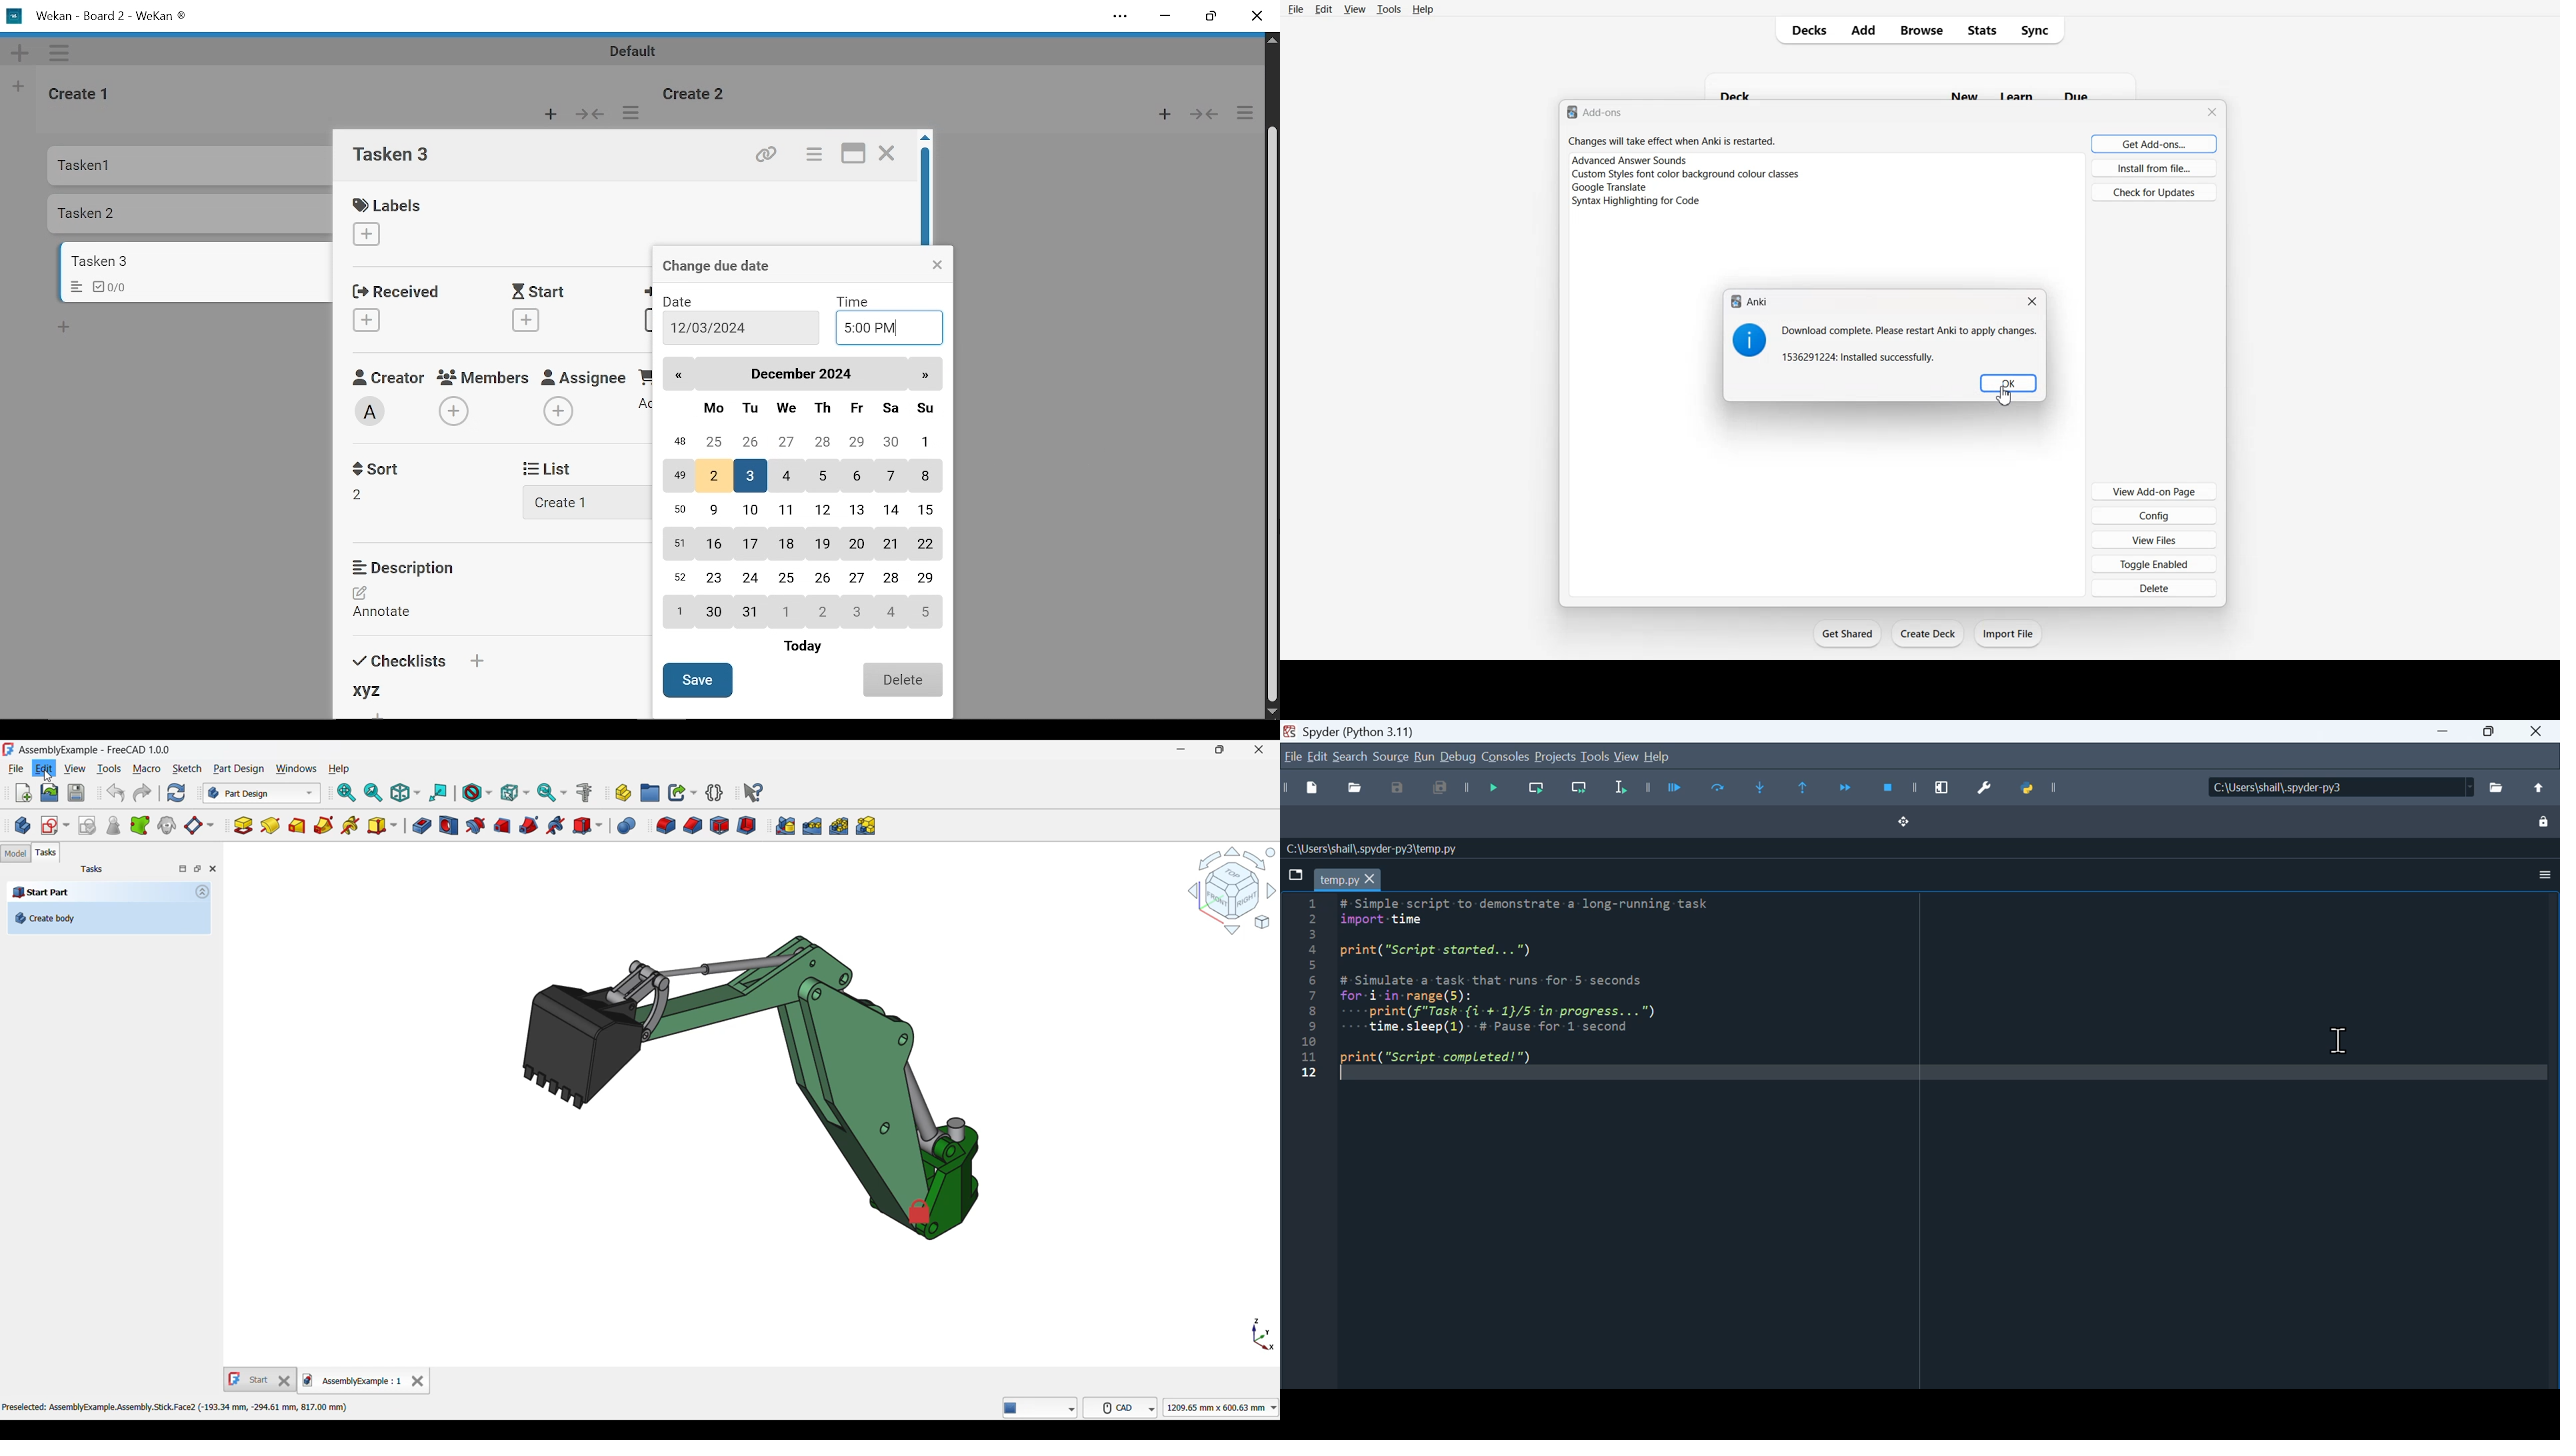 The height and width of the screenshot is (1456, 2576). Describe the element at coordinates (75, 769) in the screenshot. I see `View menu` at that location.